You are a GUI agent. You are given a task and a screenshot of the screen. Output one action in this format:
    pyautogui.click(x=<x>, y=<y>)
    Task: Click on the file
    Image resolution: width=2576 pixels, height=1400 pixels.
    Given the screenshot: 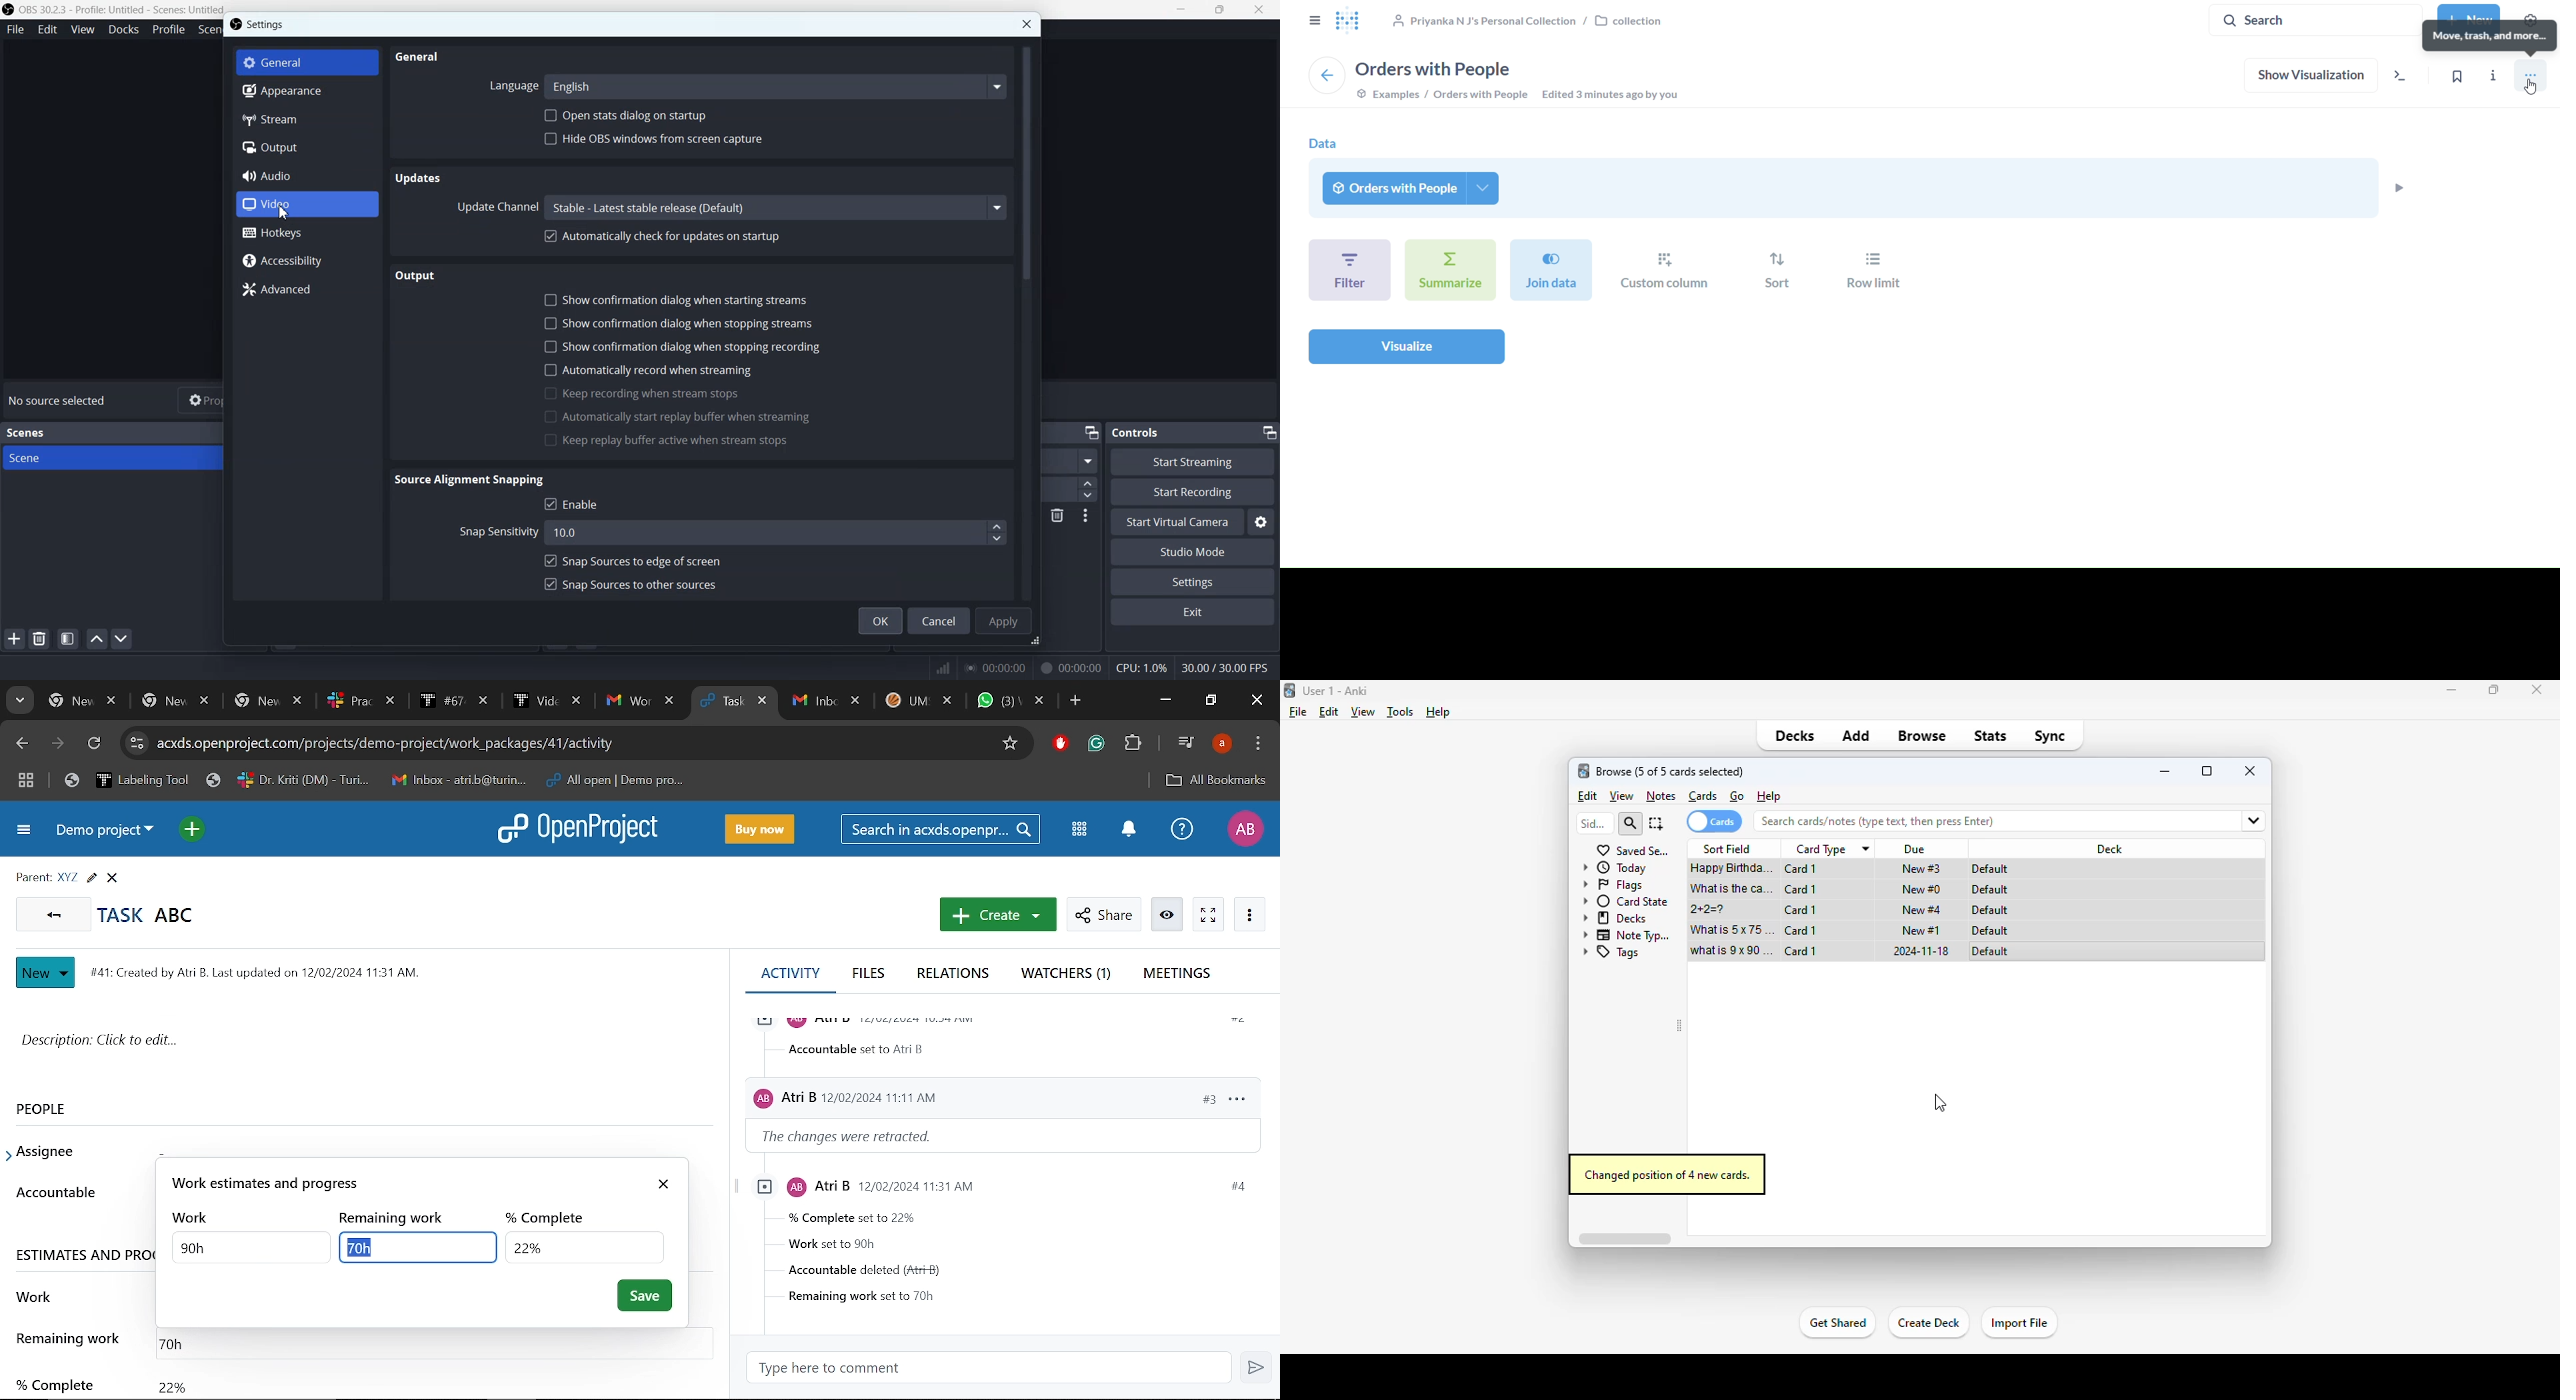 What is the action you would take?
    pyautogui.click(x=1298, y=712)
    